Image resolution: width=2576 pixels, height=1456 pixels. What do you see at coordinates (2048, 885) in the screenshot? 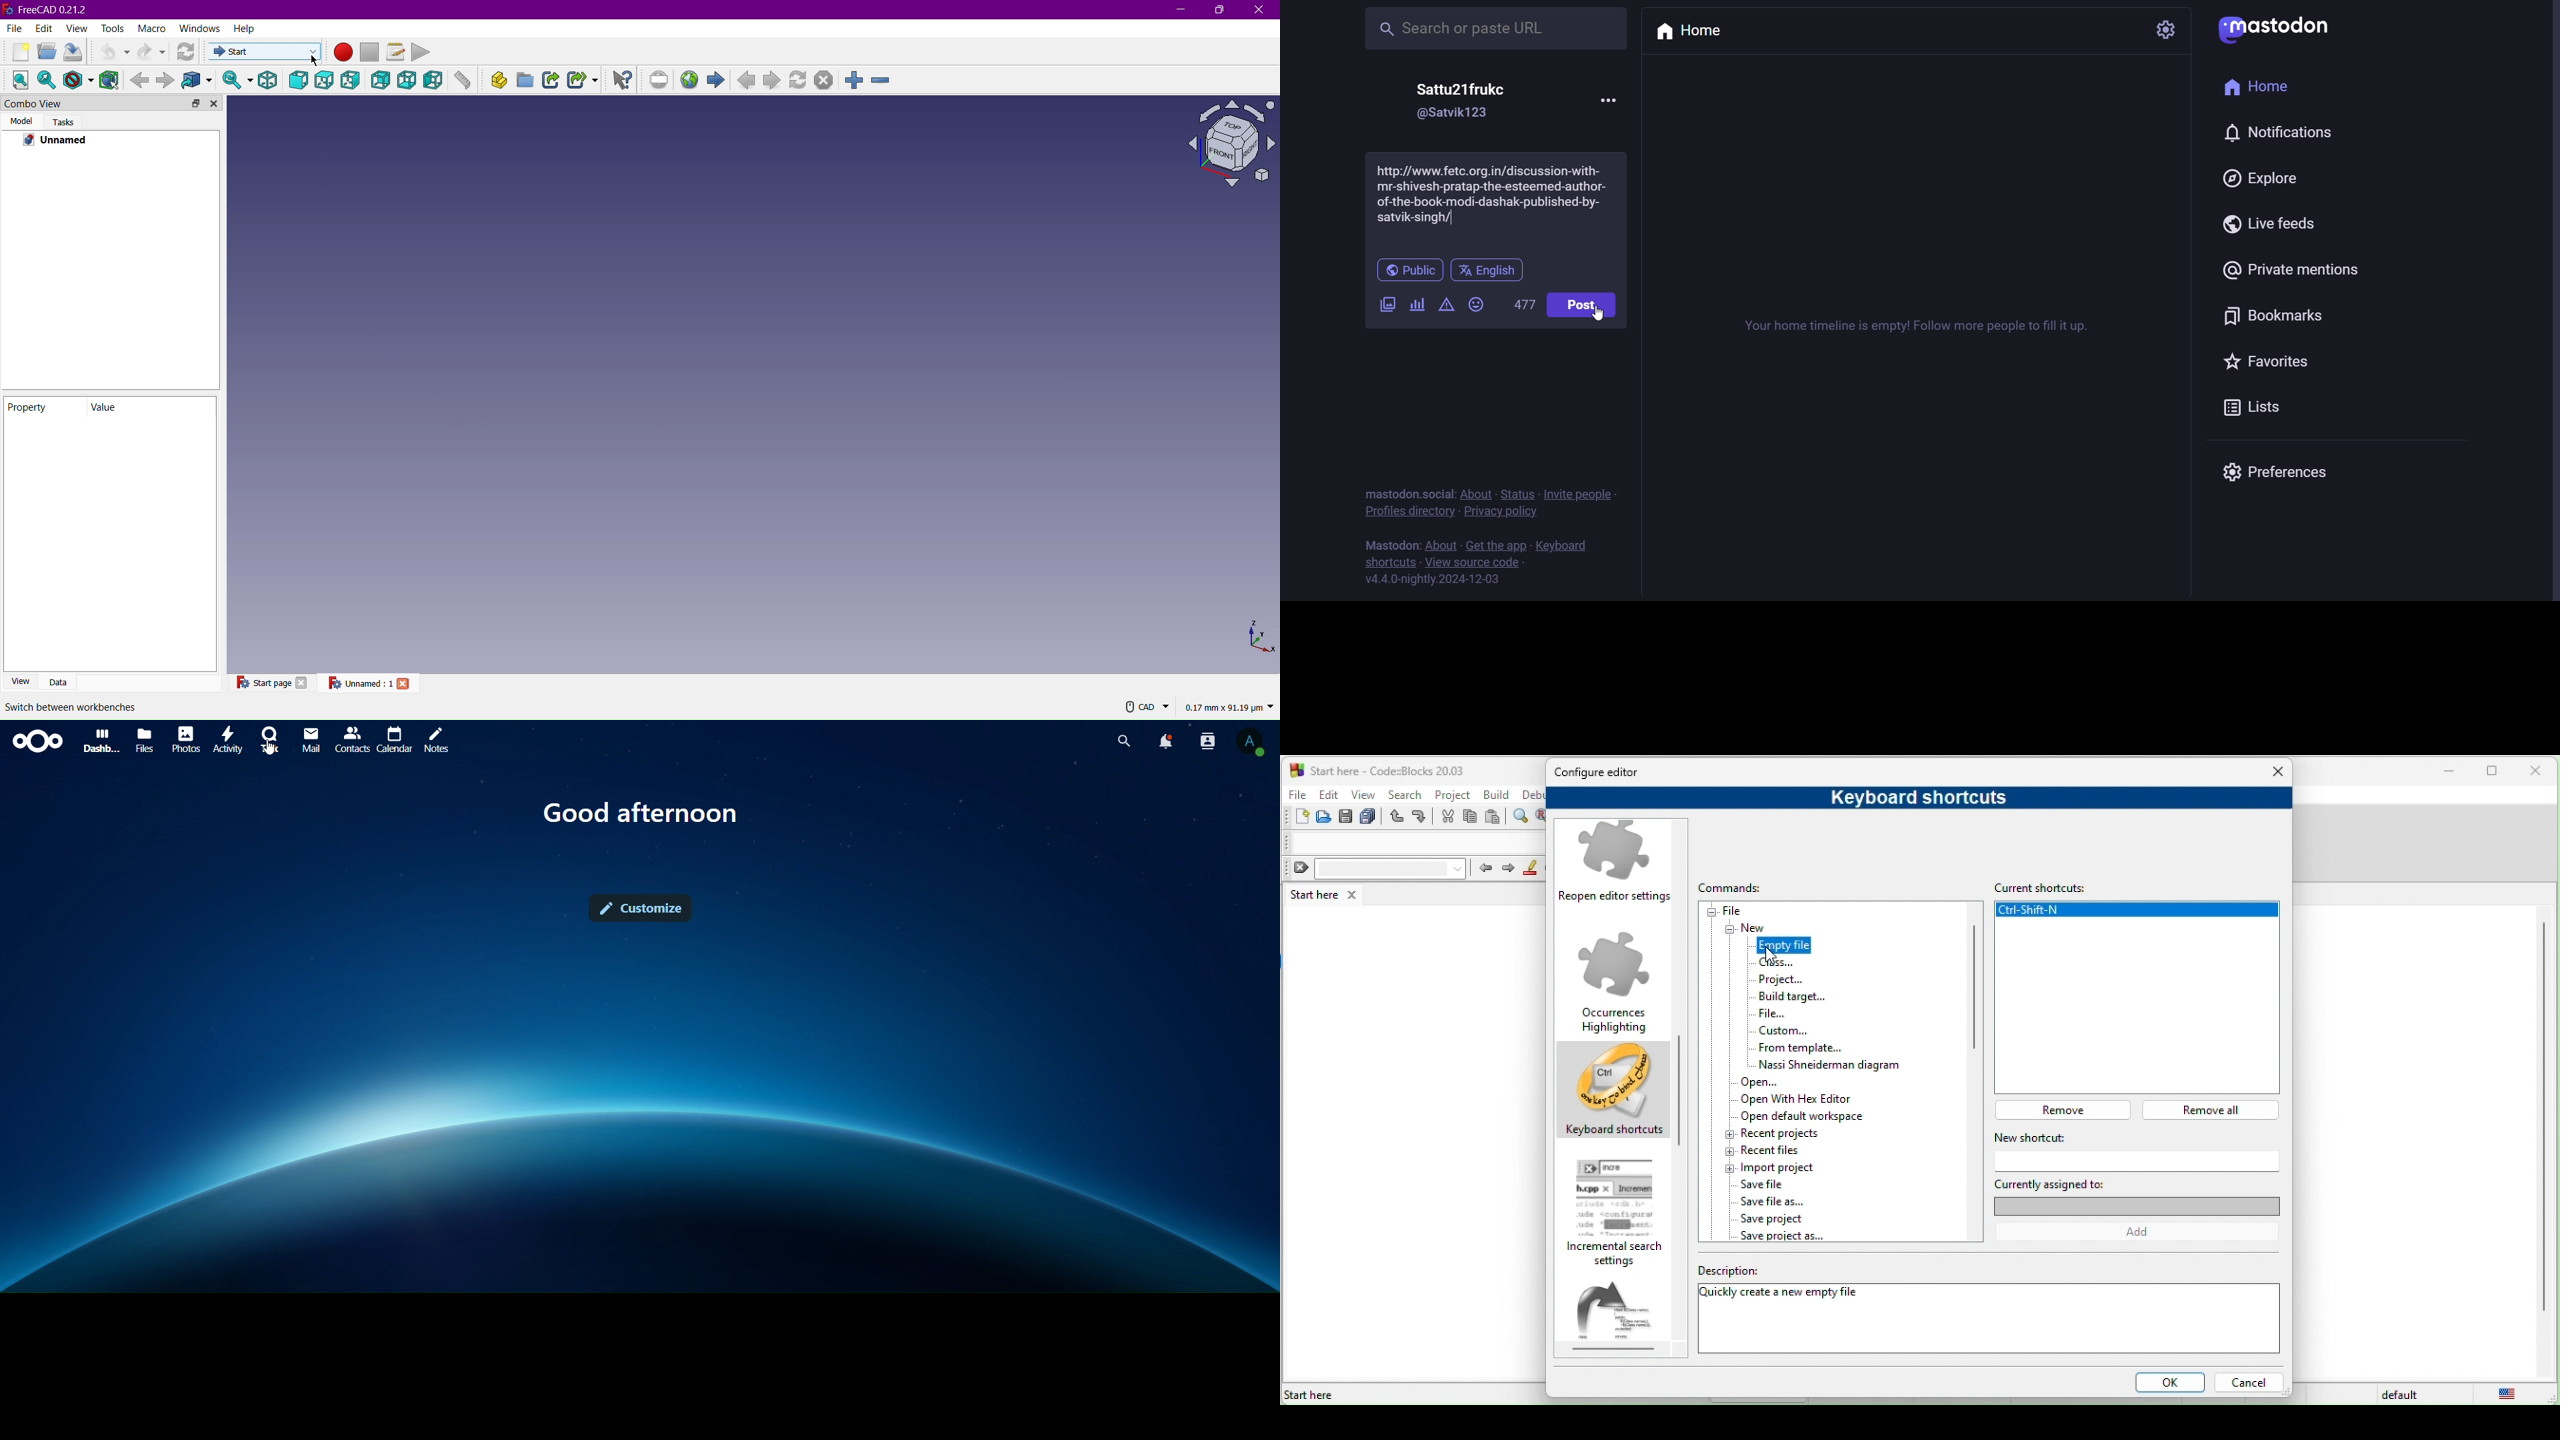
I see `current shortcuts` at bounding box center [2048, 885].